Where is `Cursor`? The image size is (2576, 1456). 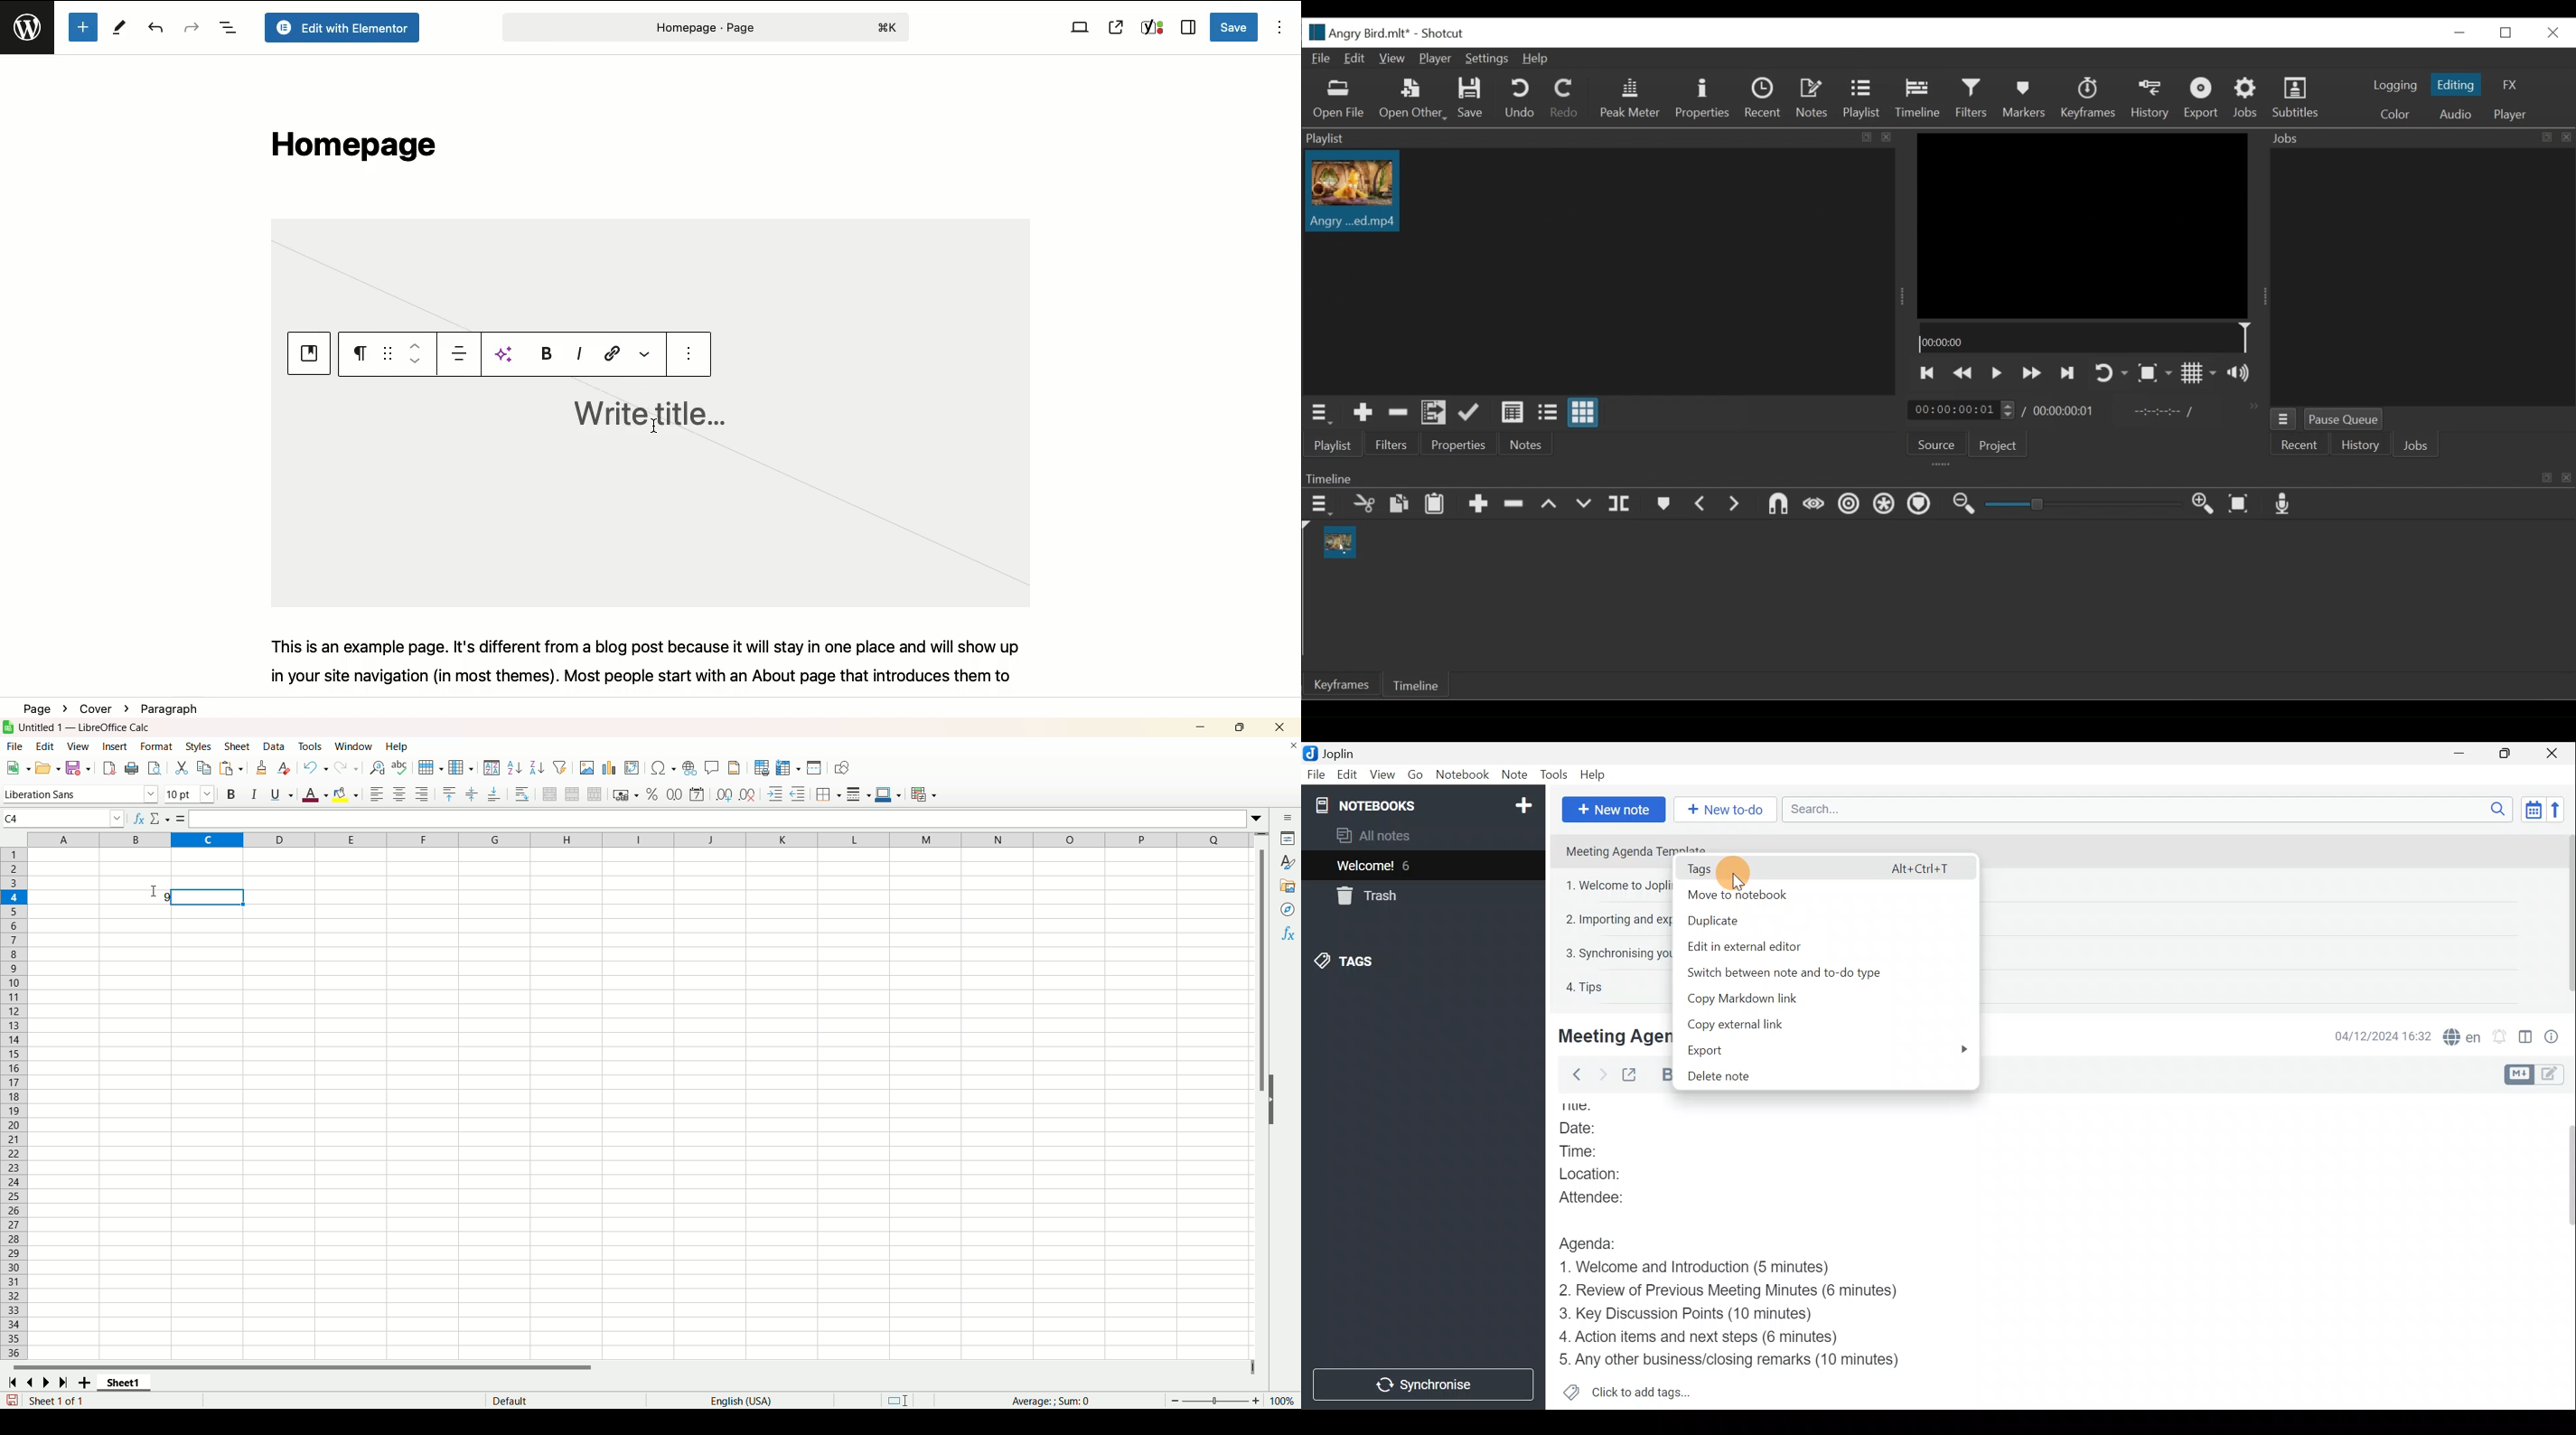
Cursor is located at coordinates (1356, 205).